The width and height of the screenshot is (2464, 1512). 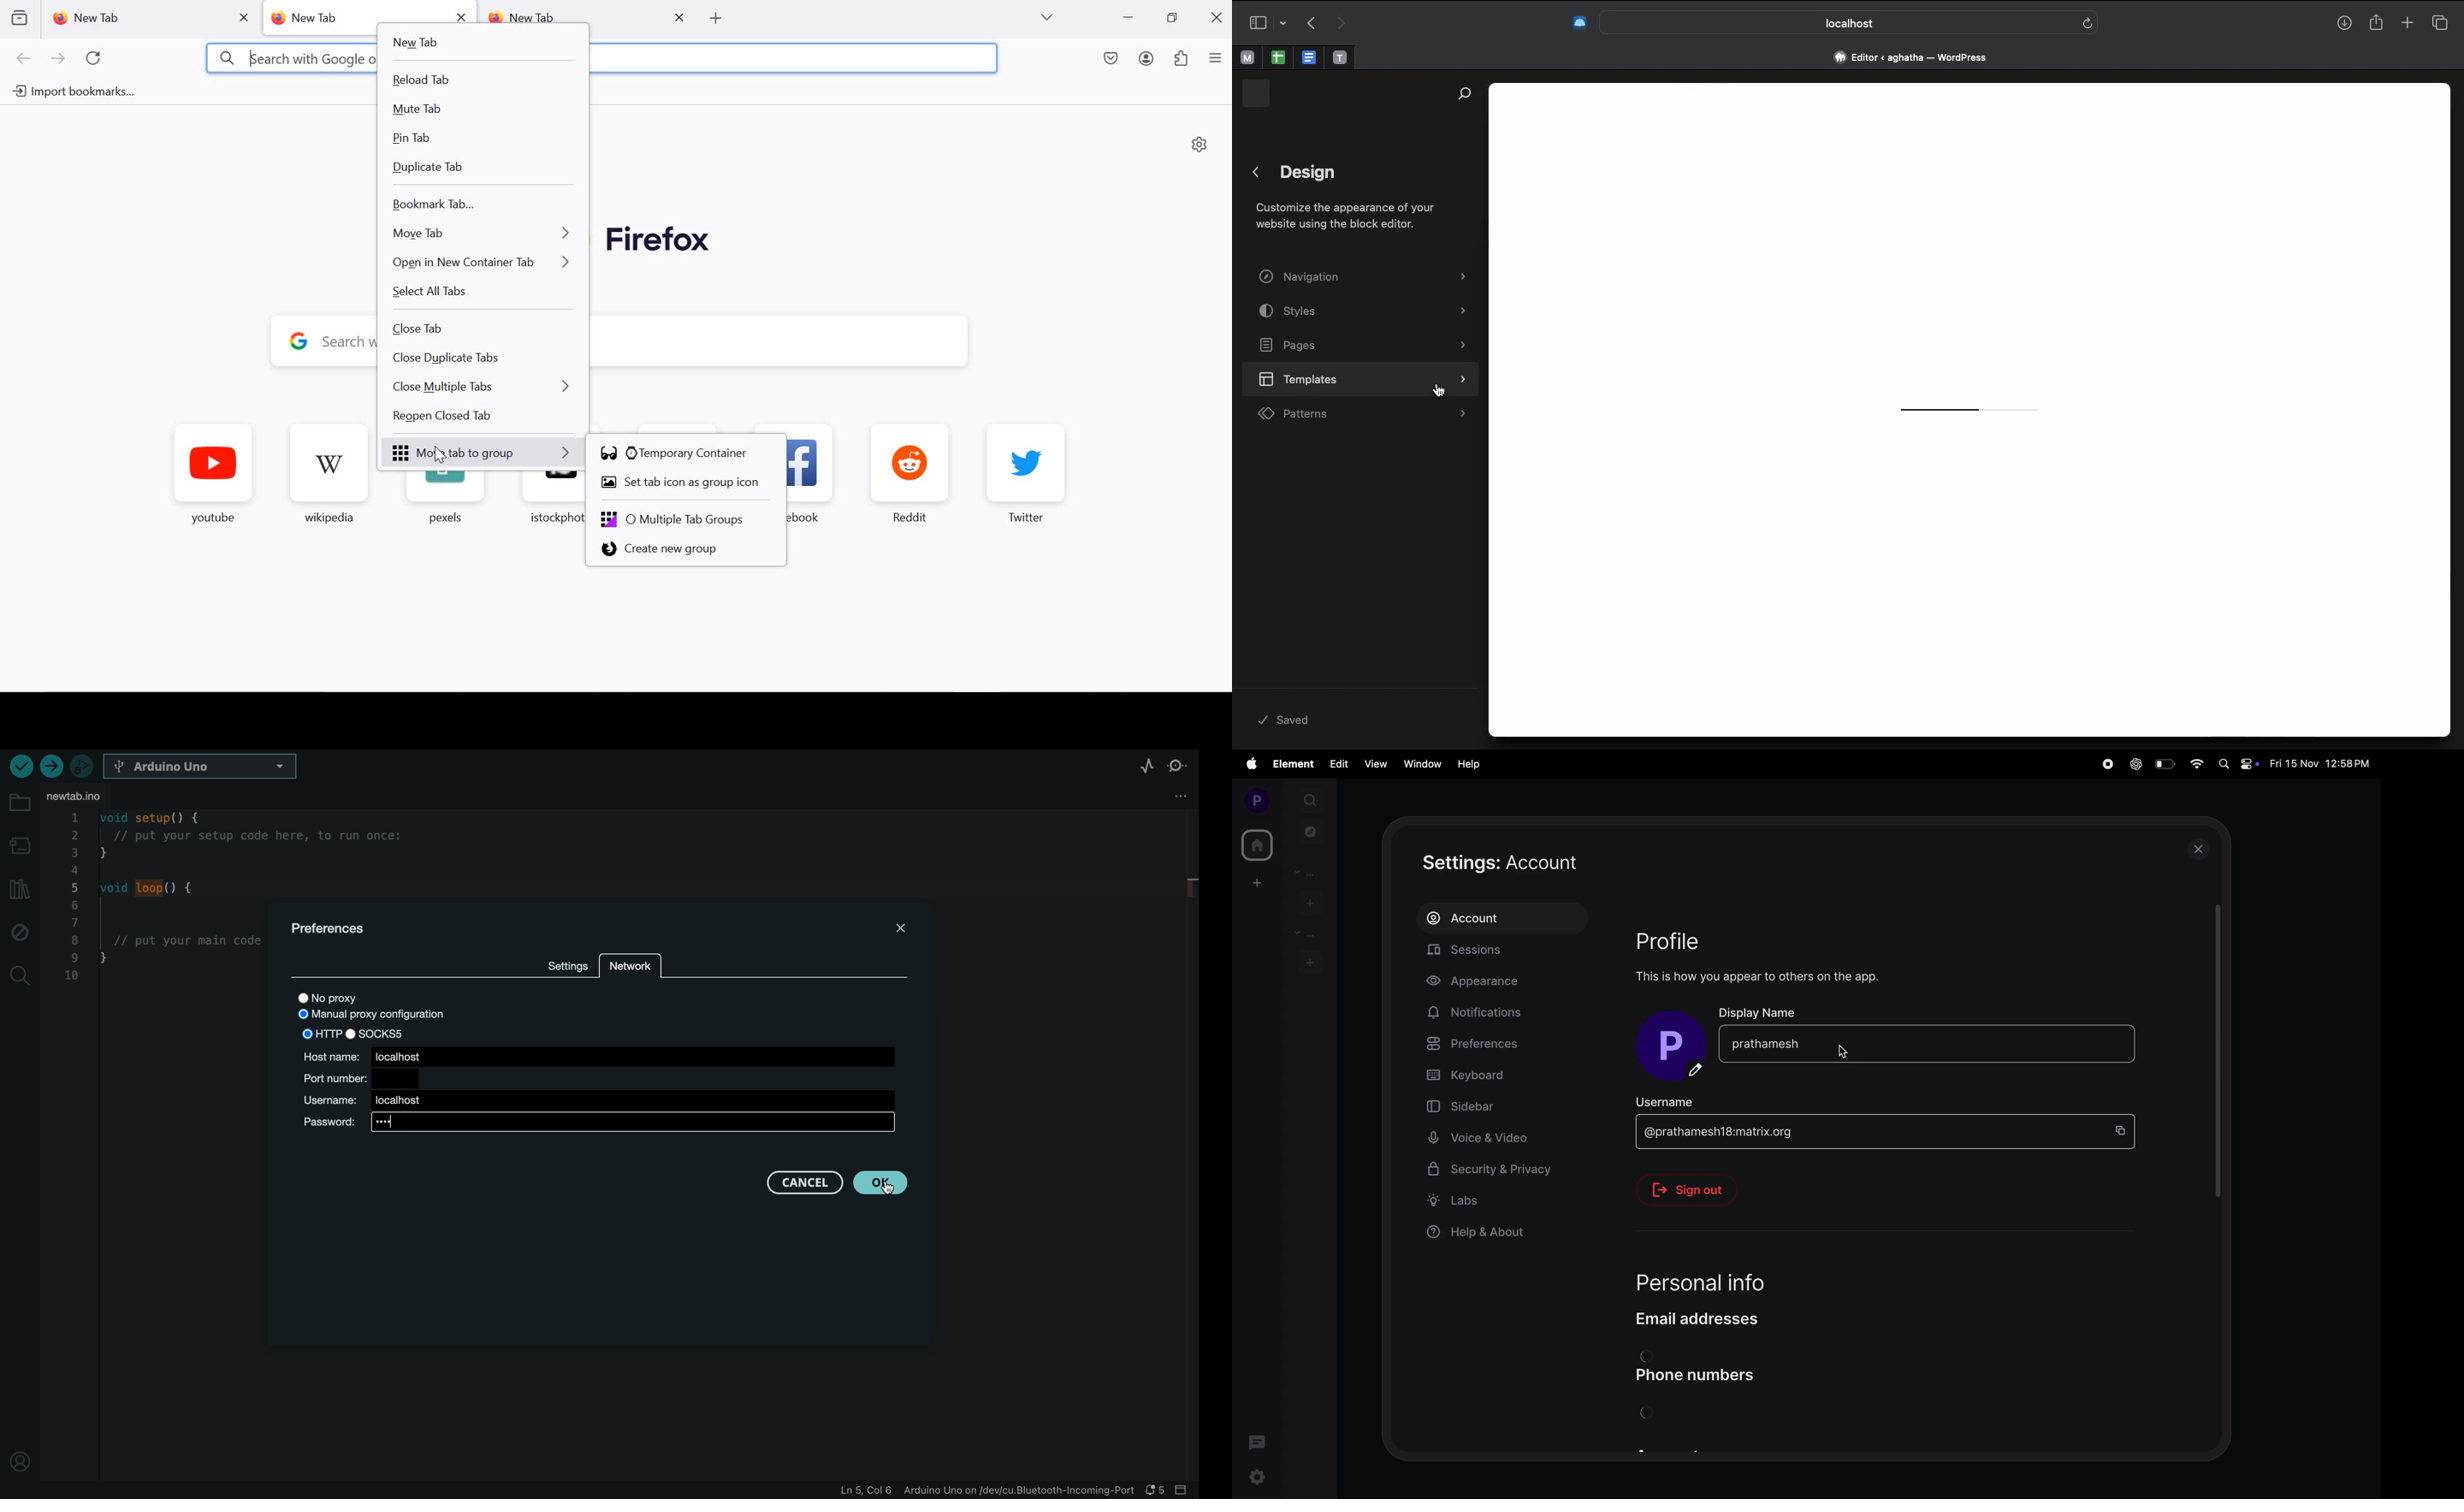 What do you see at coordinates (1968, 412) in the screenshot?
I see `Loading` at bounding box center [1968, 412].